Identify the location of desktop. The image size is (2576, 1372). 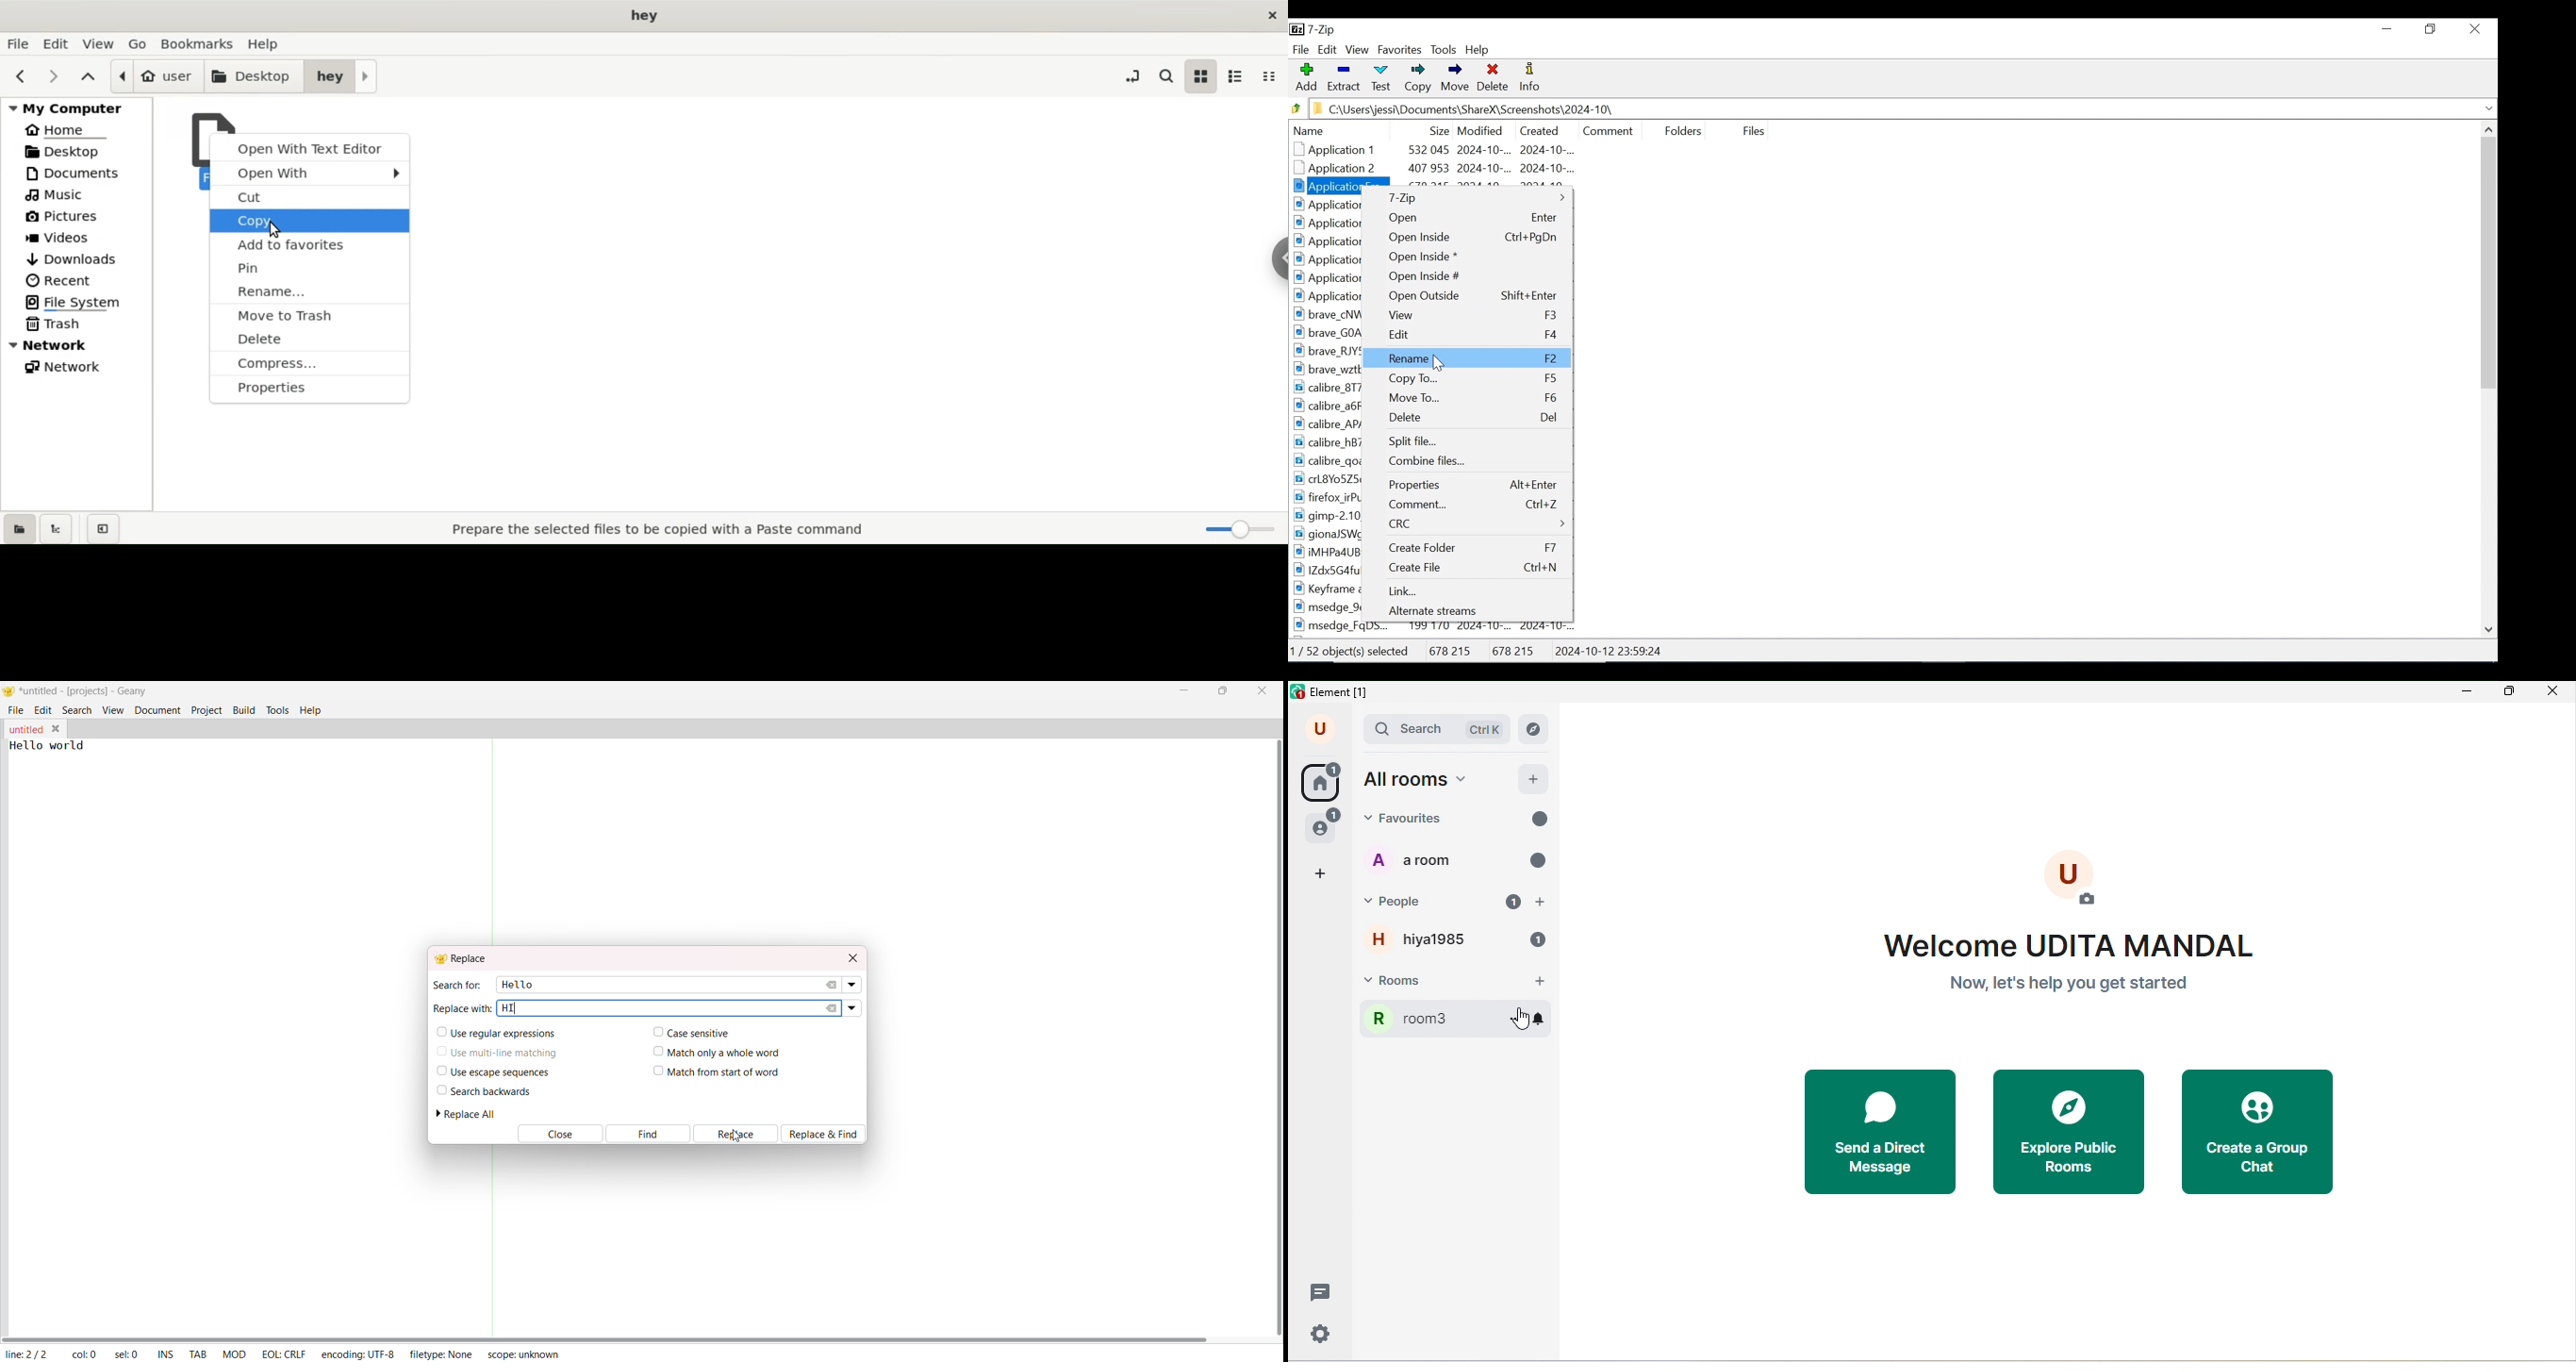
(76, 154).